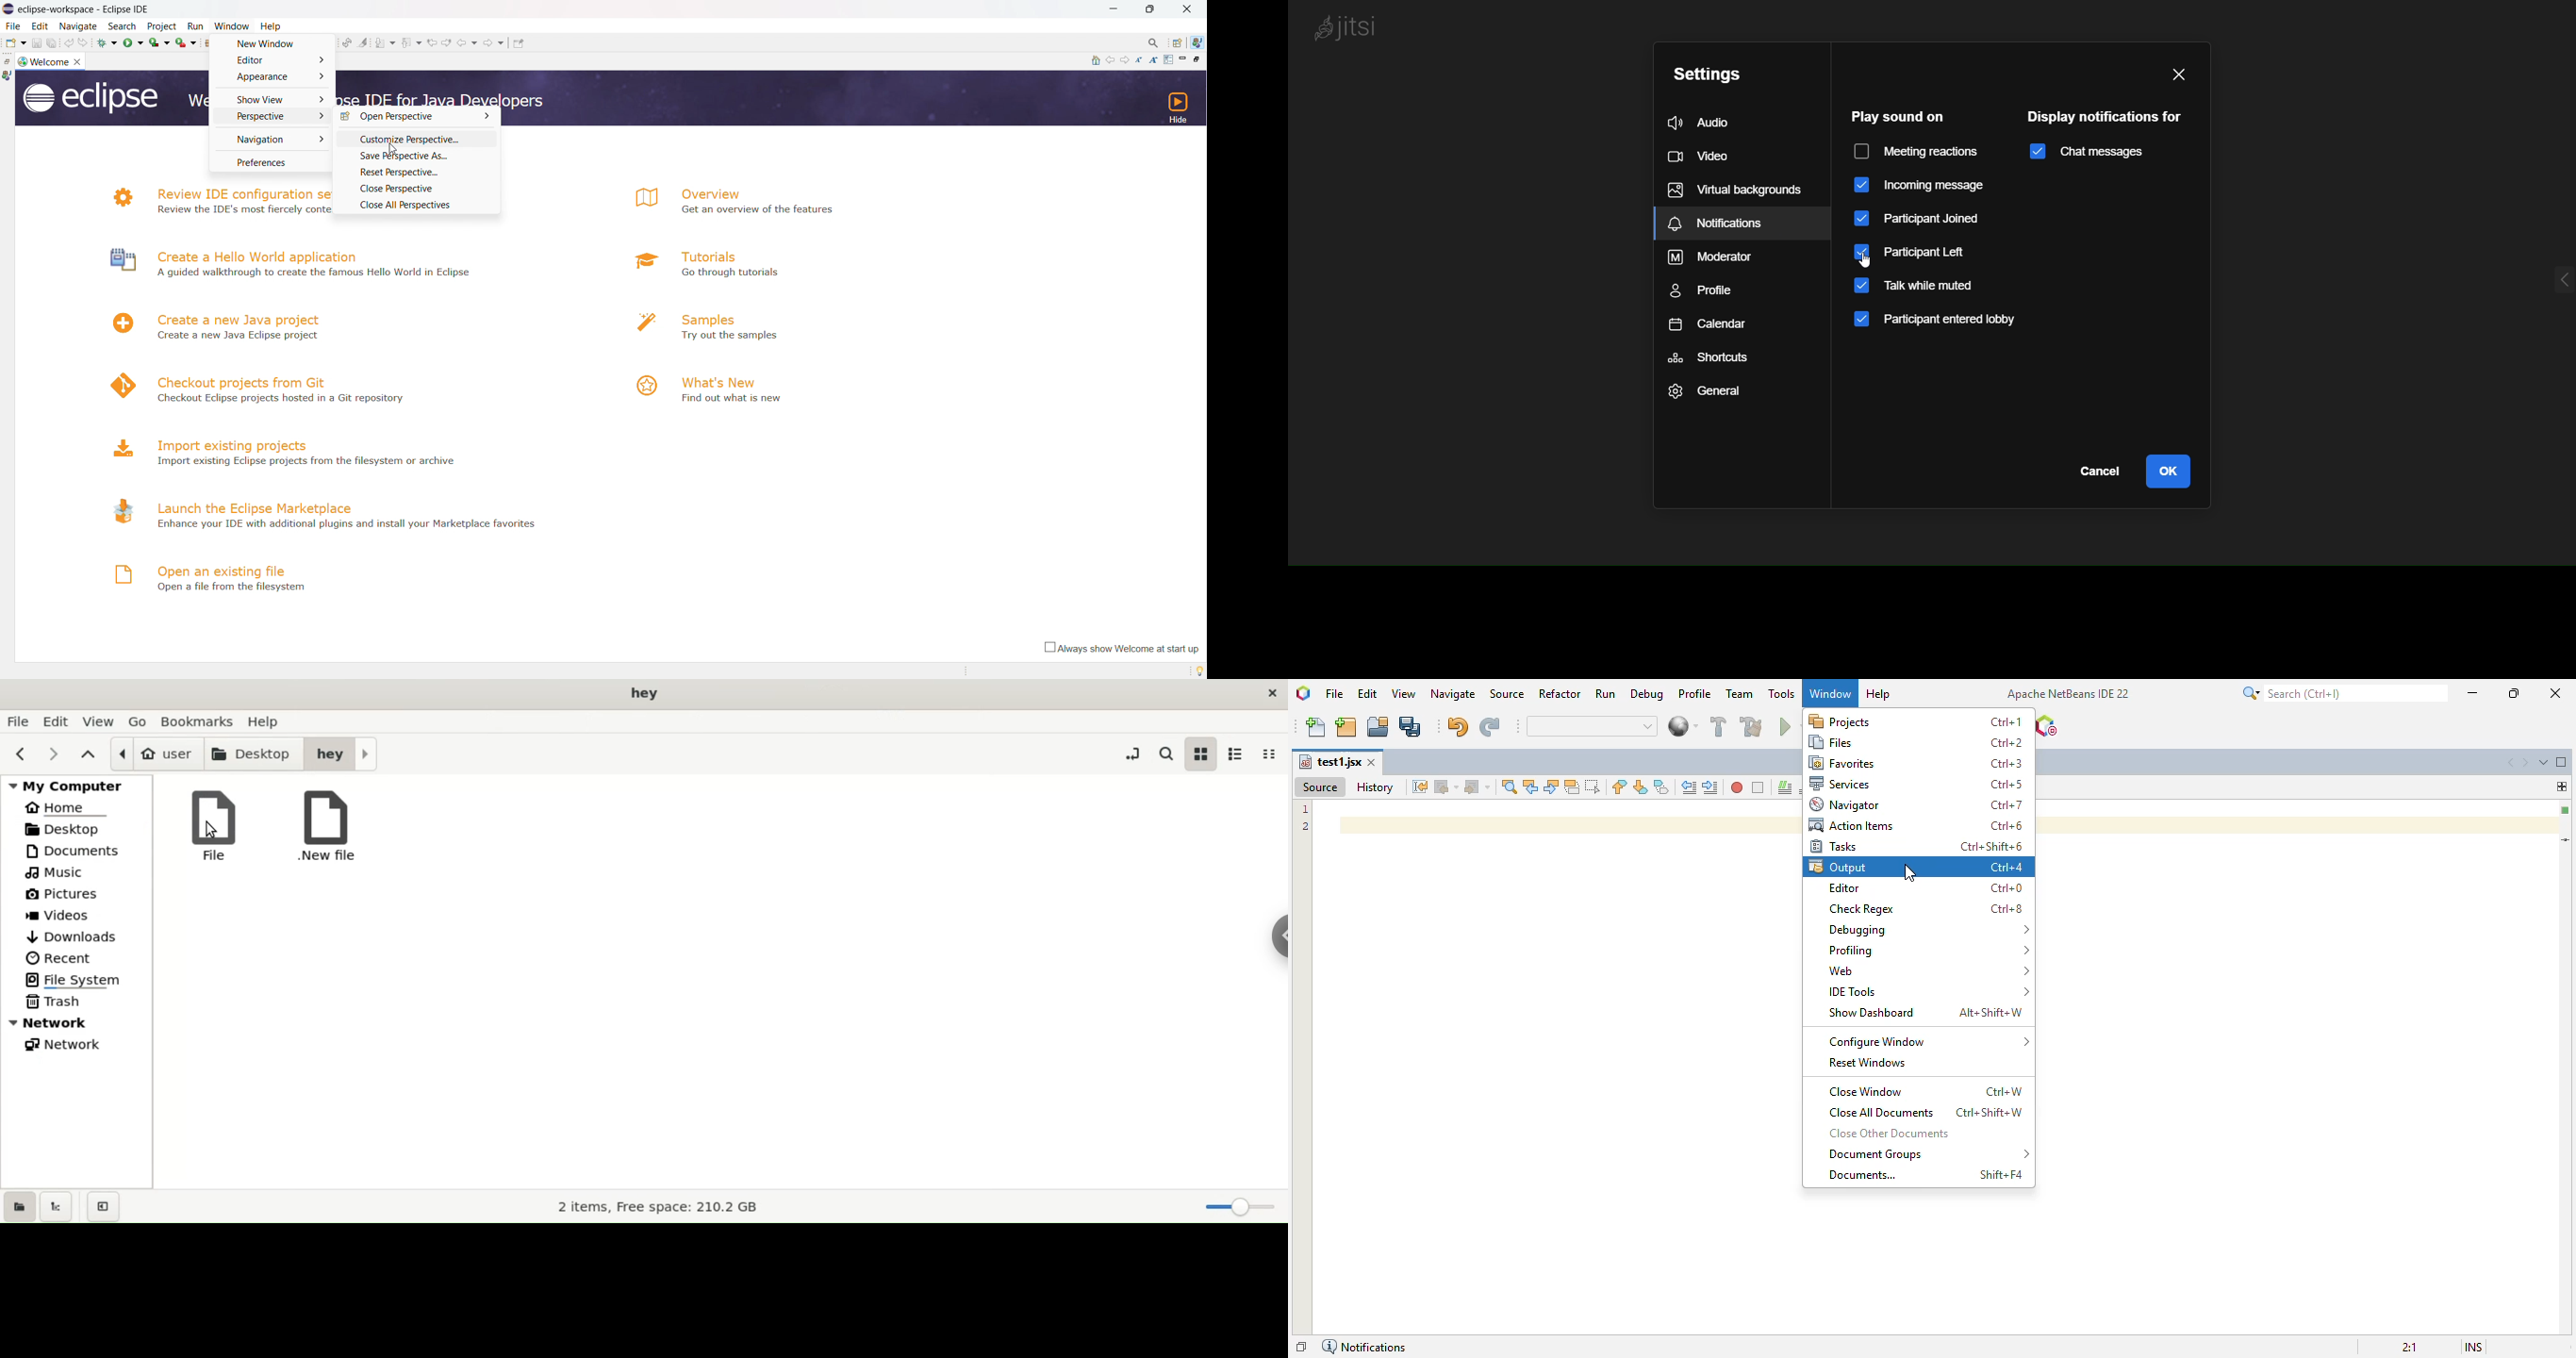 The image size is (2576, 1372). Describe the element at coordinates (1141, 60) in the screenshot. I see `reduce` at that location.